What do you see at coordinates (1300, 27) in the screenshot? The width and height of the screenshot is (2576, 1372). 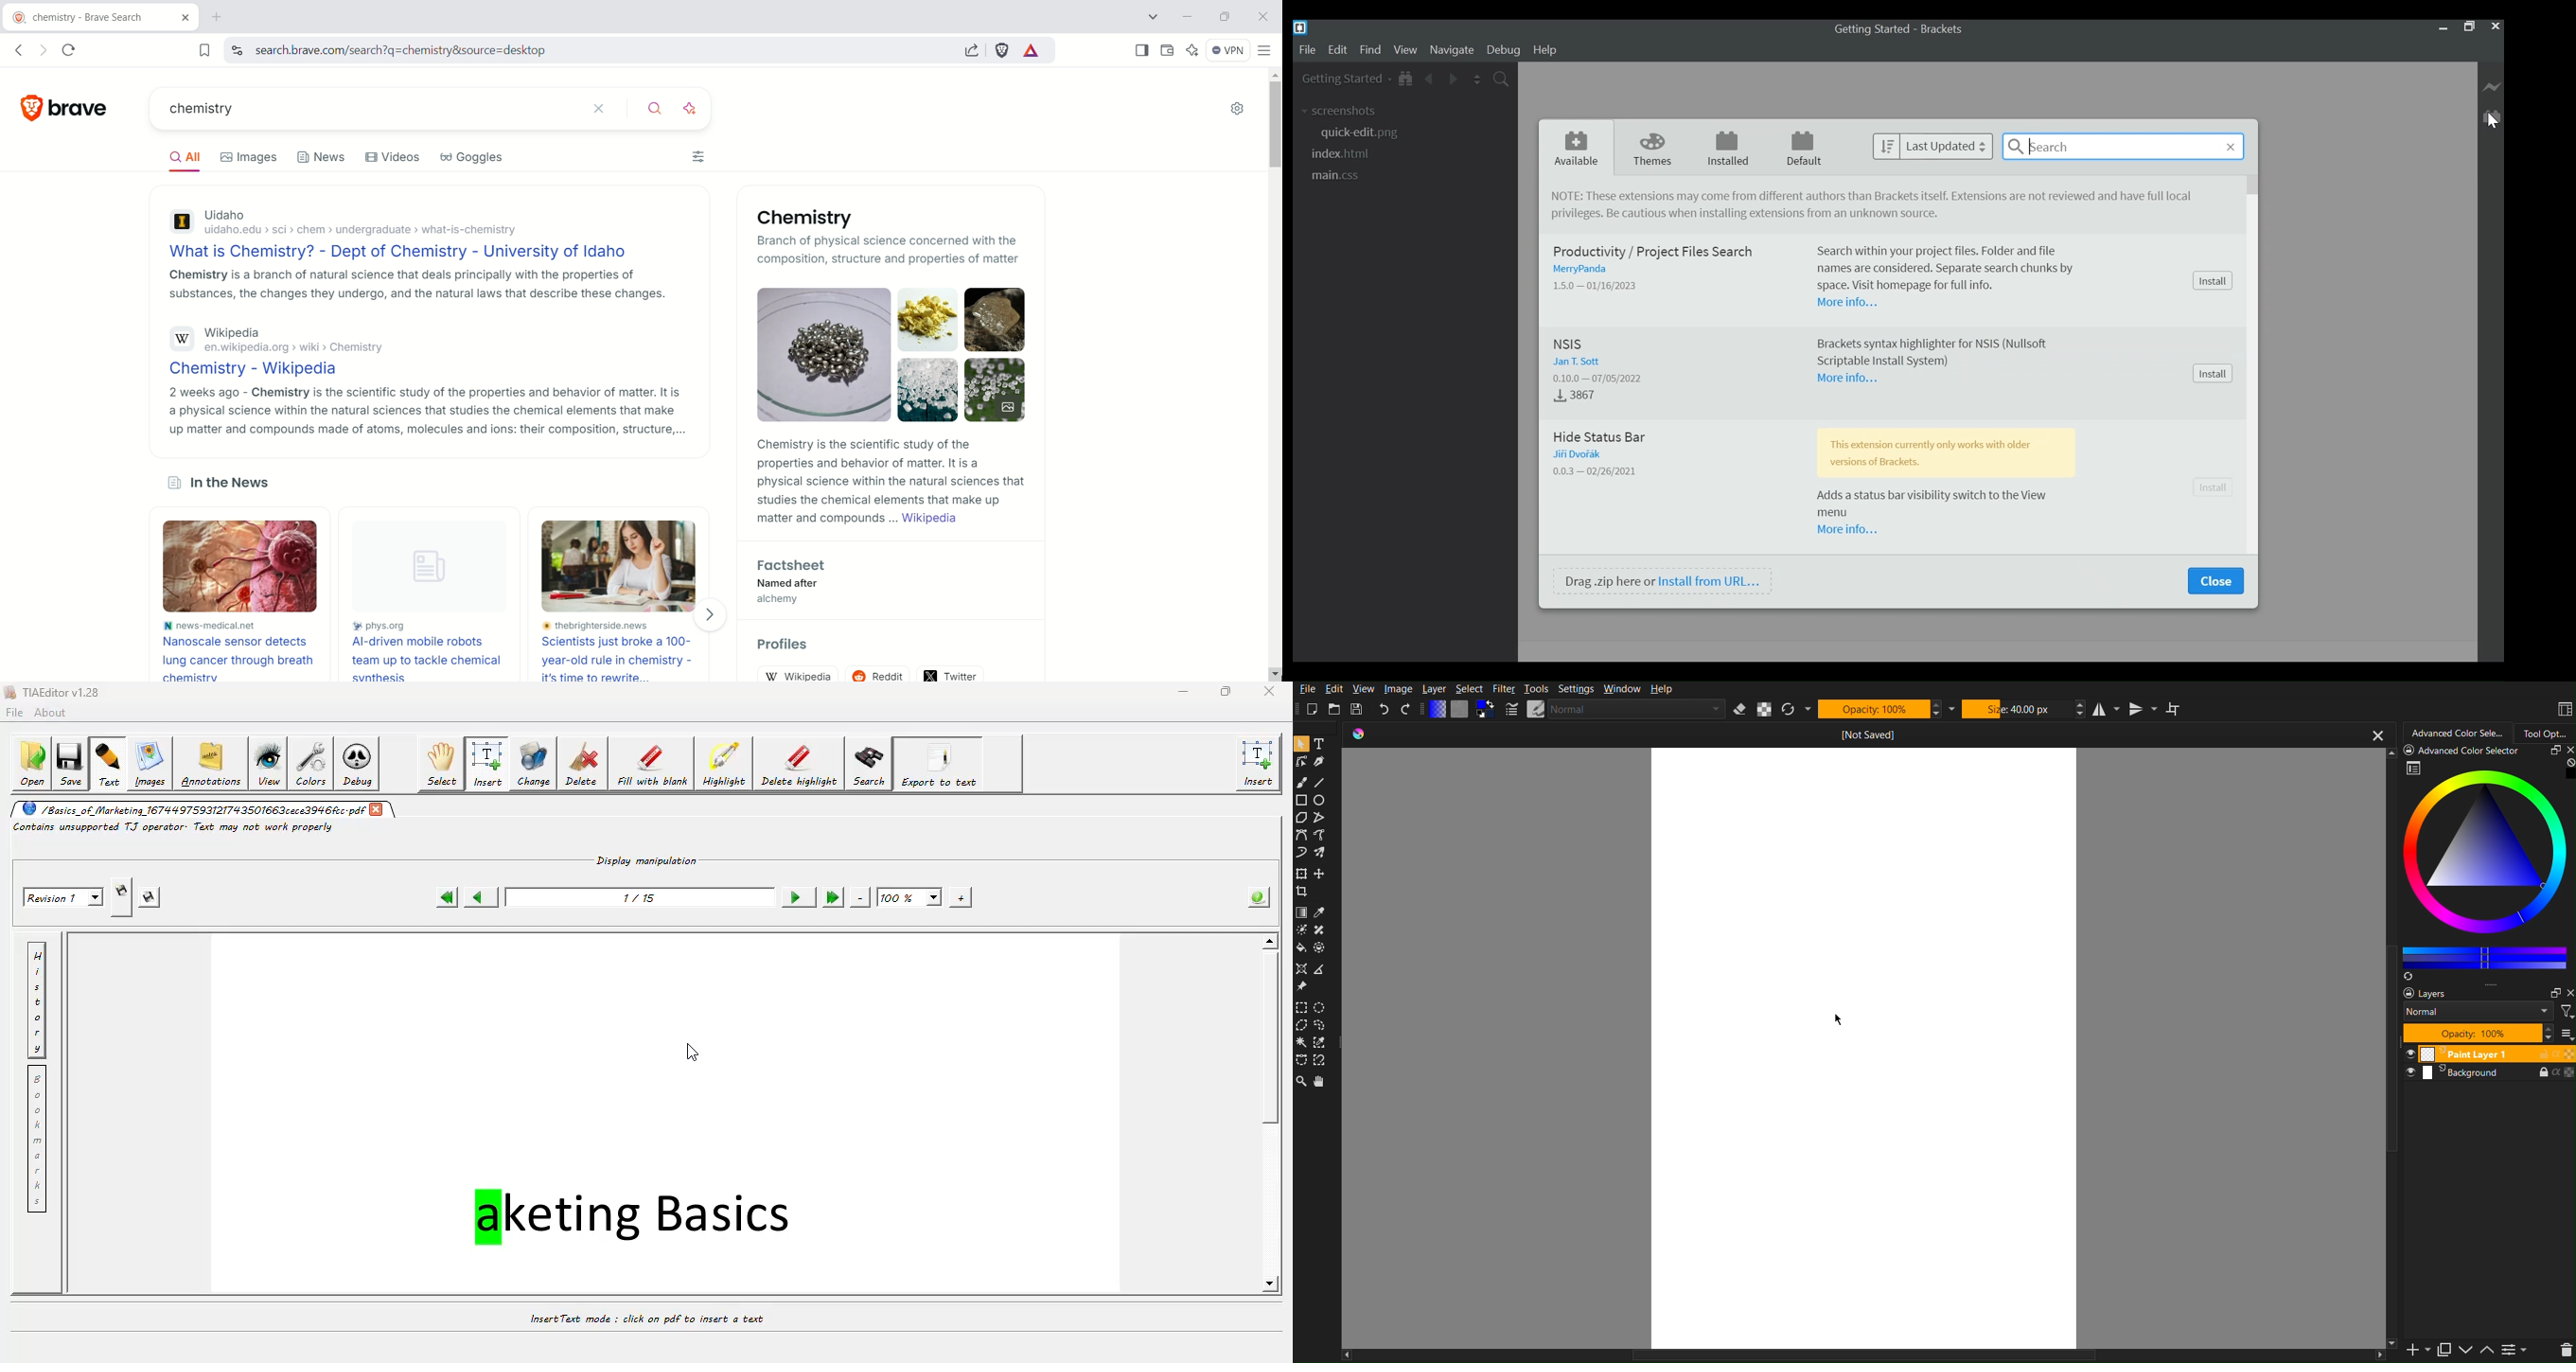 I see `Brackets Desktop Icon` at bounding box center [1300, 27].